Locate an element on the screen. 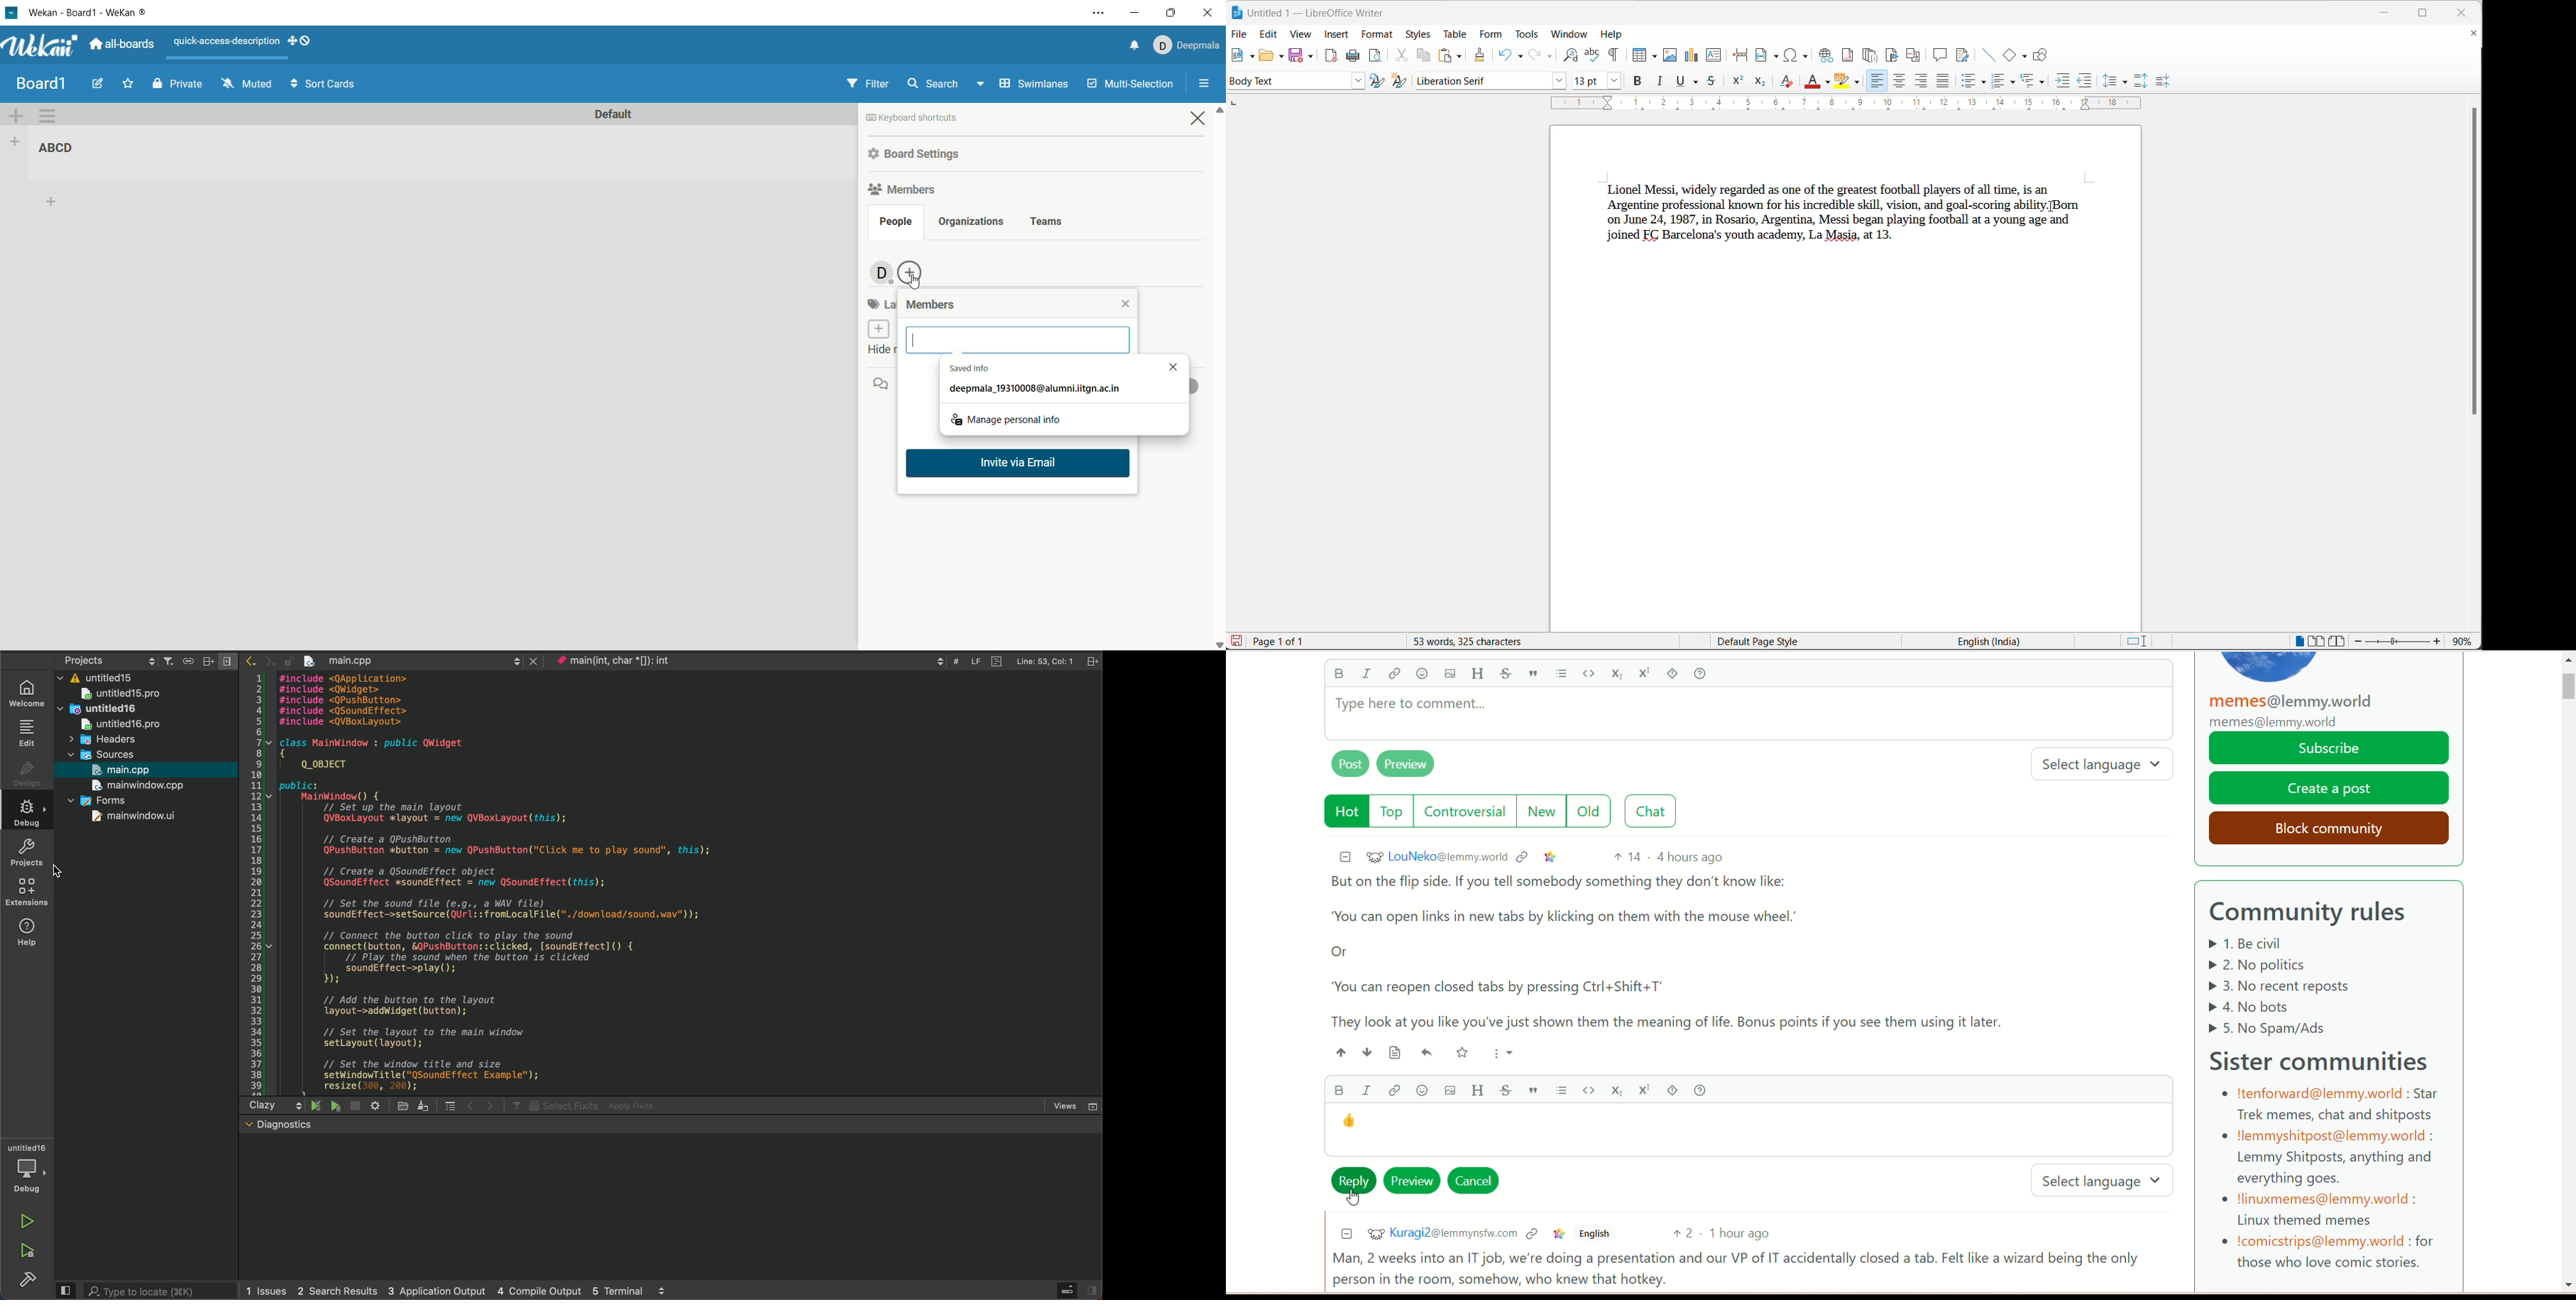 This screenshot has height=1316, width=2576. new file is located at coordinates (1234, 56).